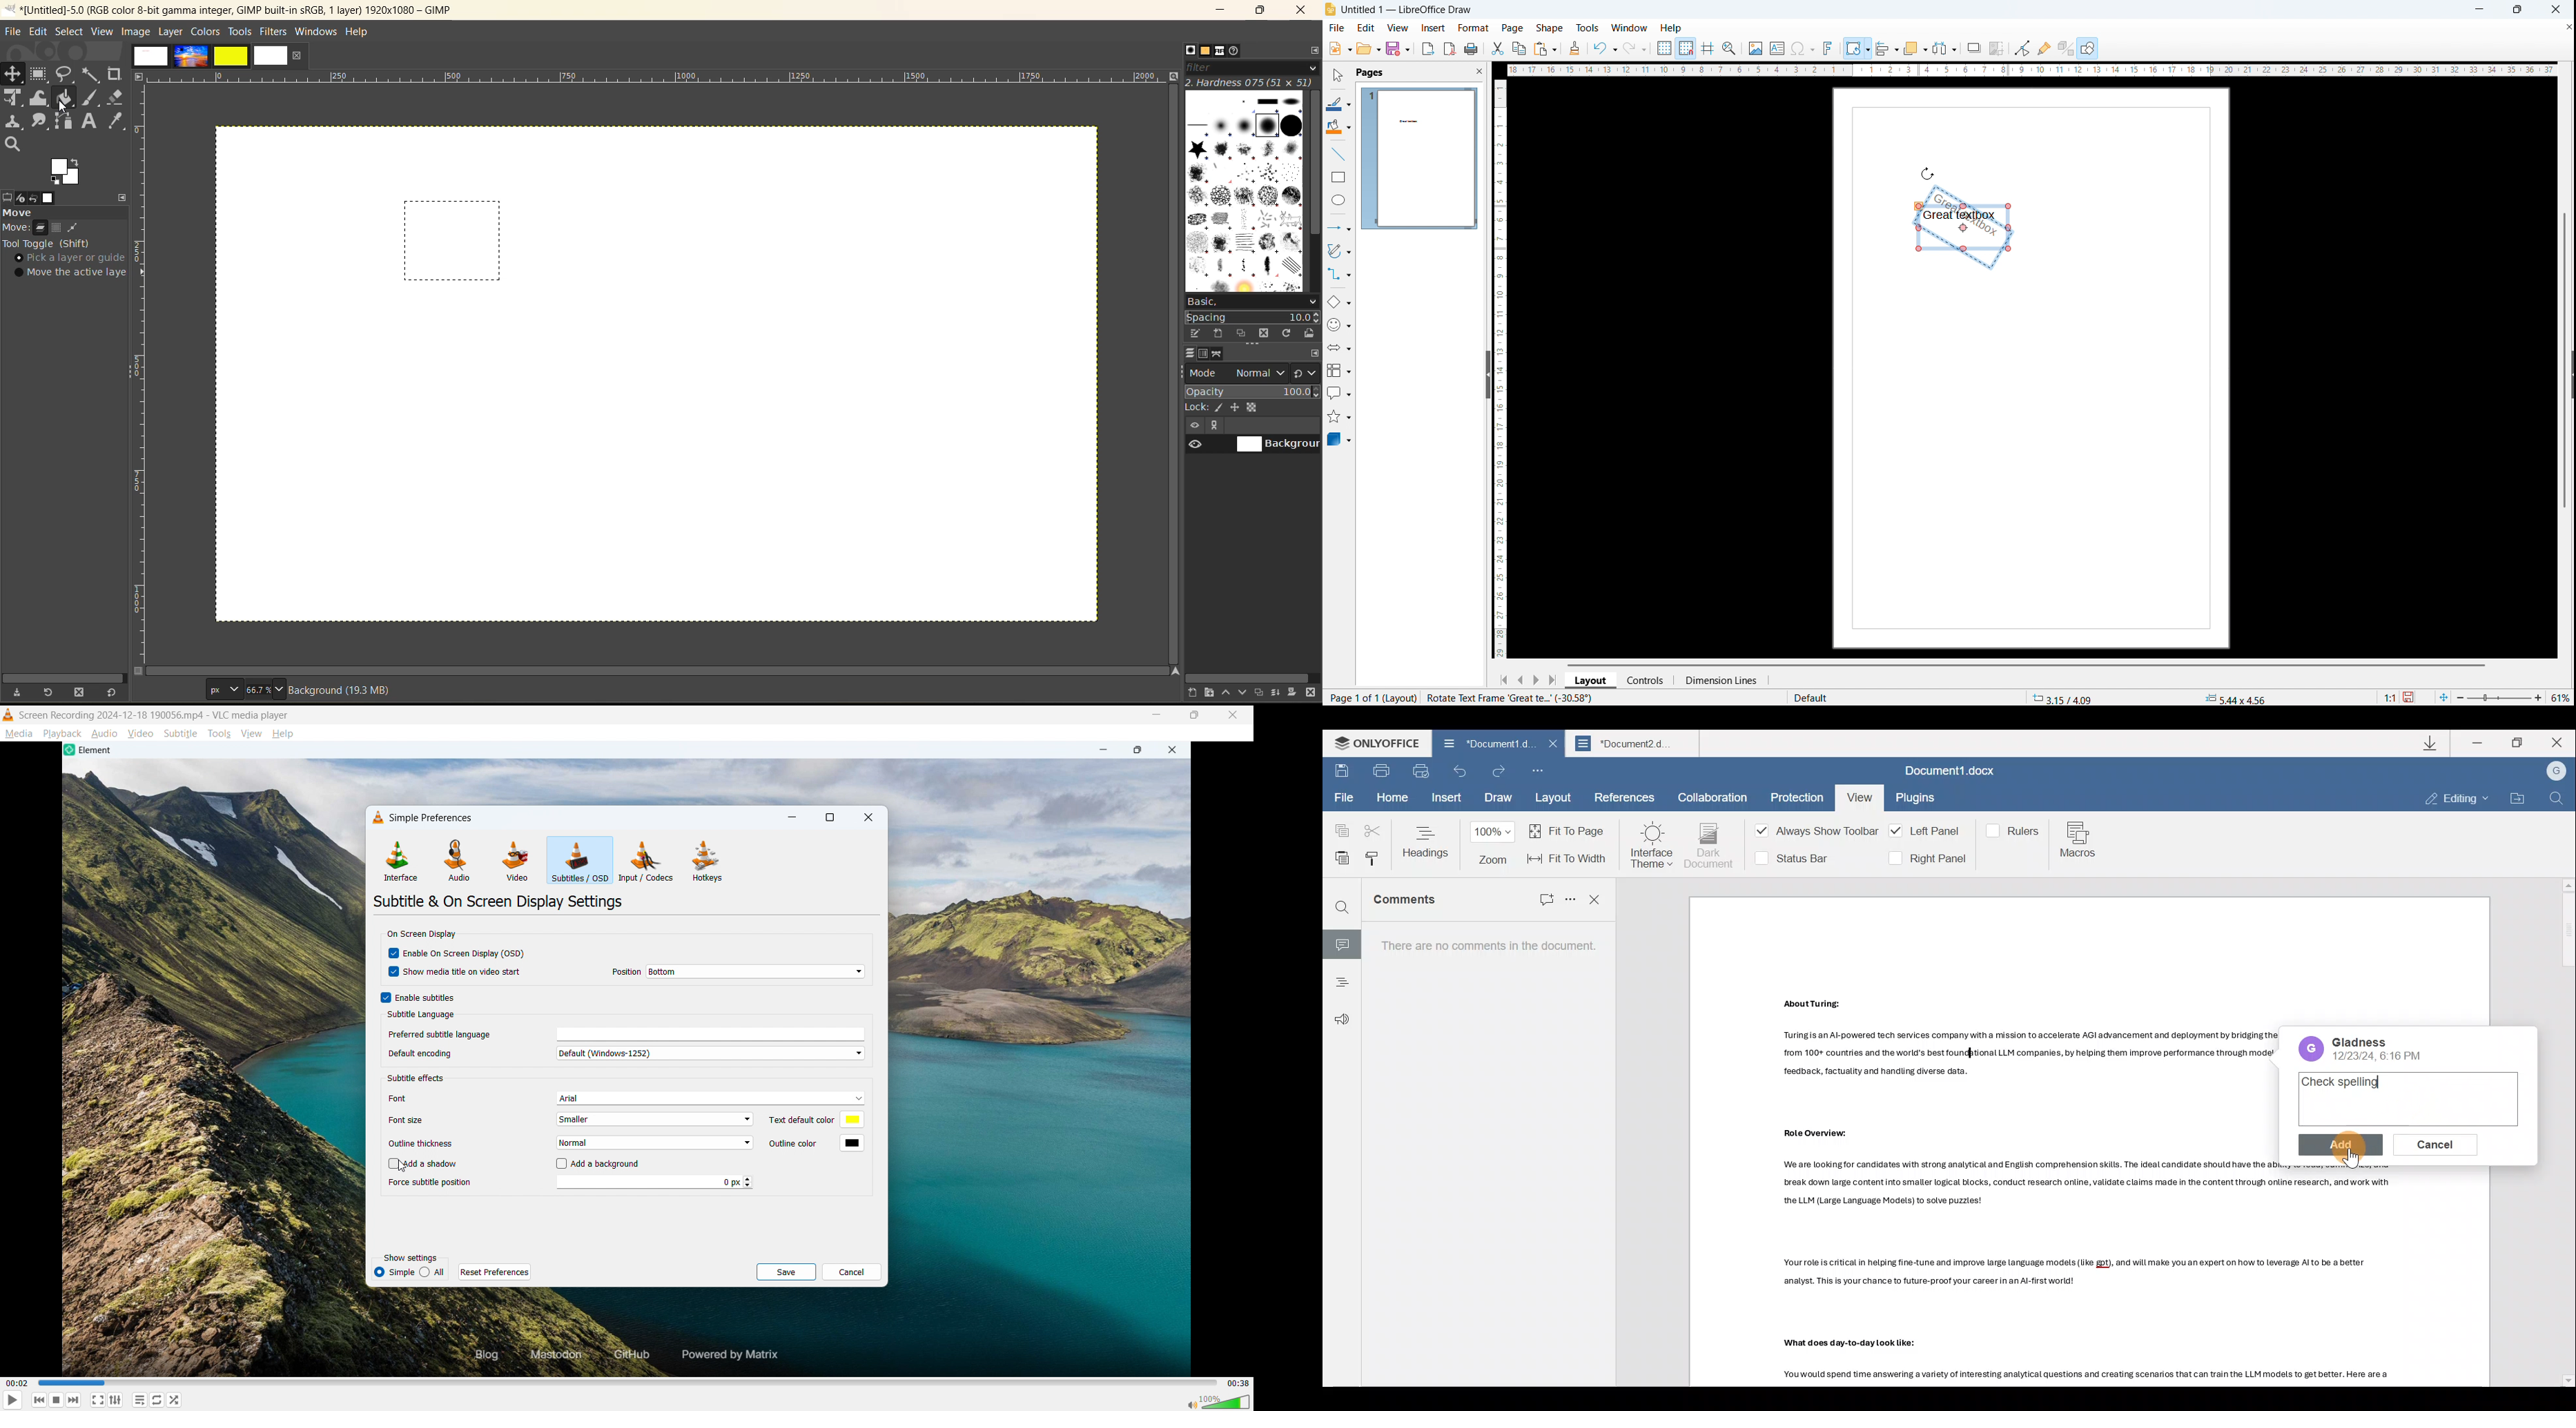 Image resolution: width=2576 pixels, height=1428 pixels. What do you see at coordinates (1945, 48) in the screenshot?
I see `select at least 3 objects to distribute` at bounding box center [1945, 48].